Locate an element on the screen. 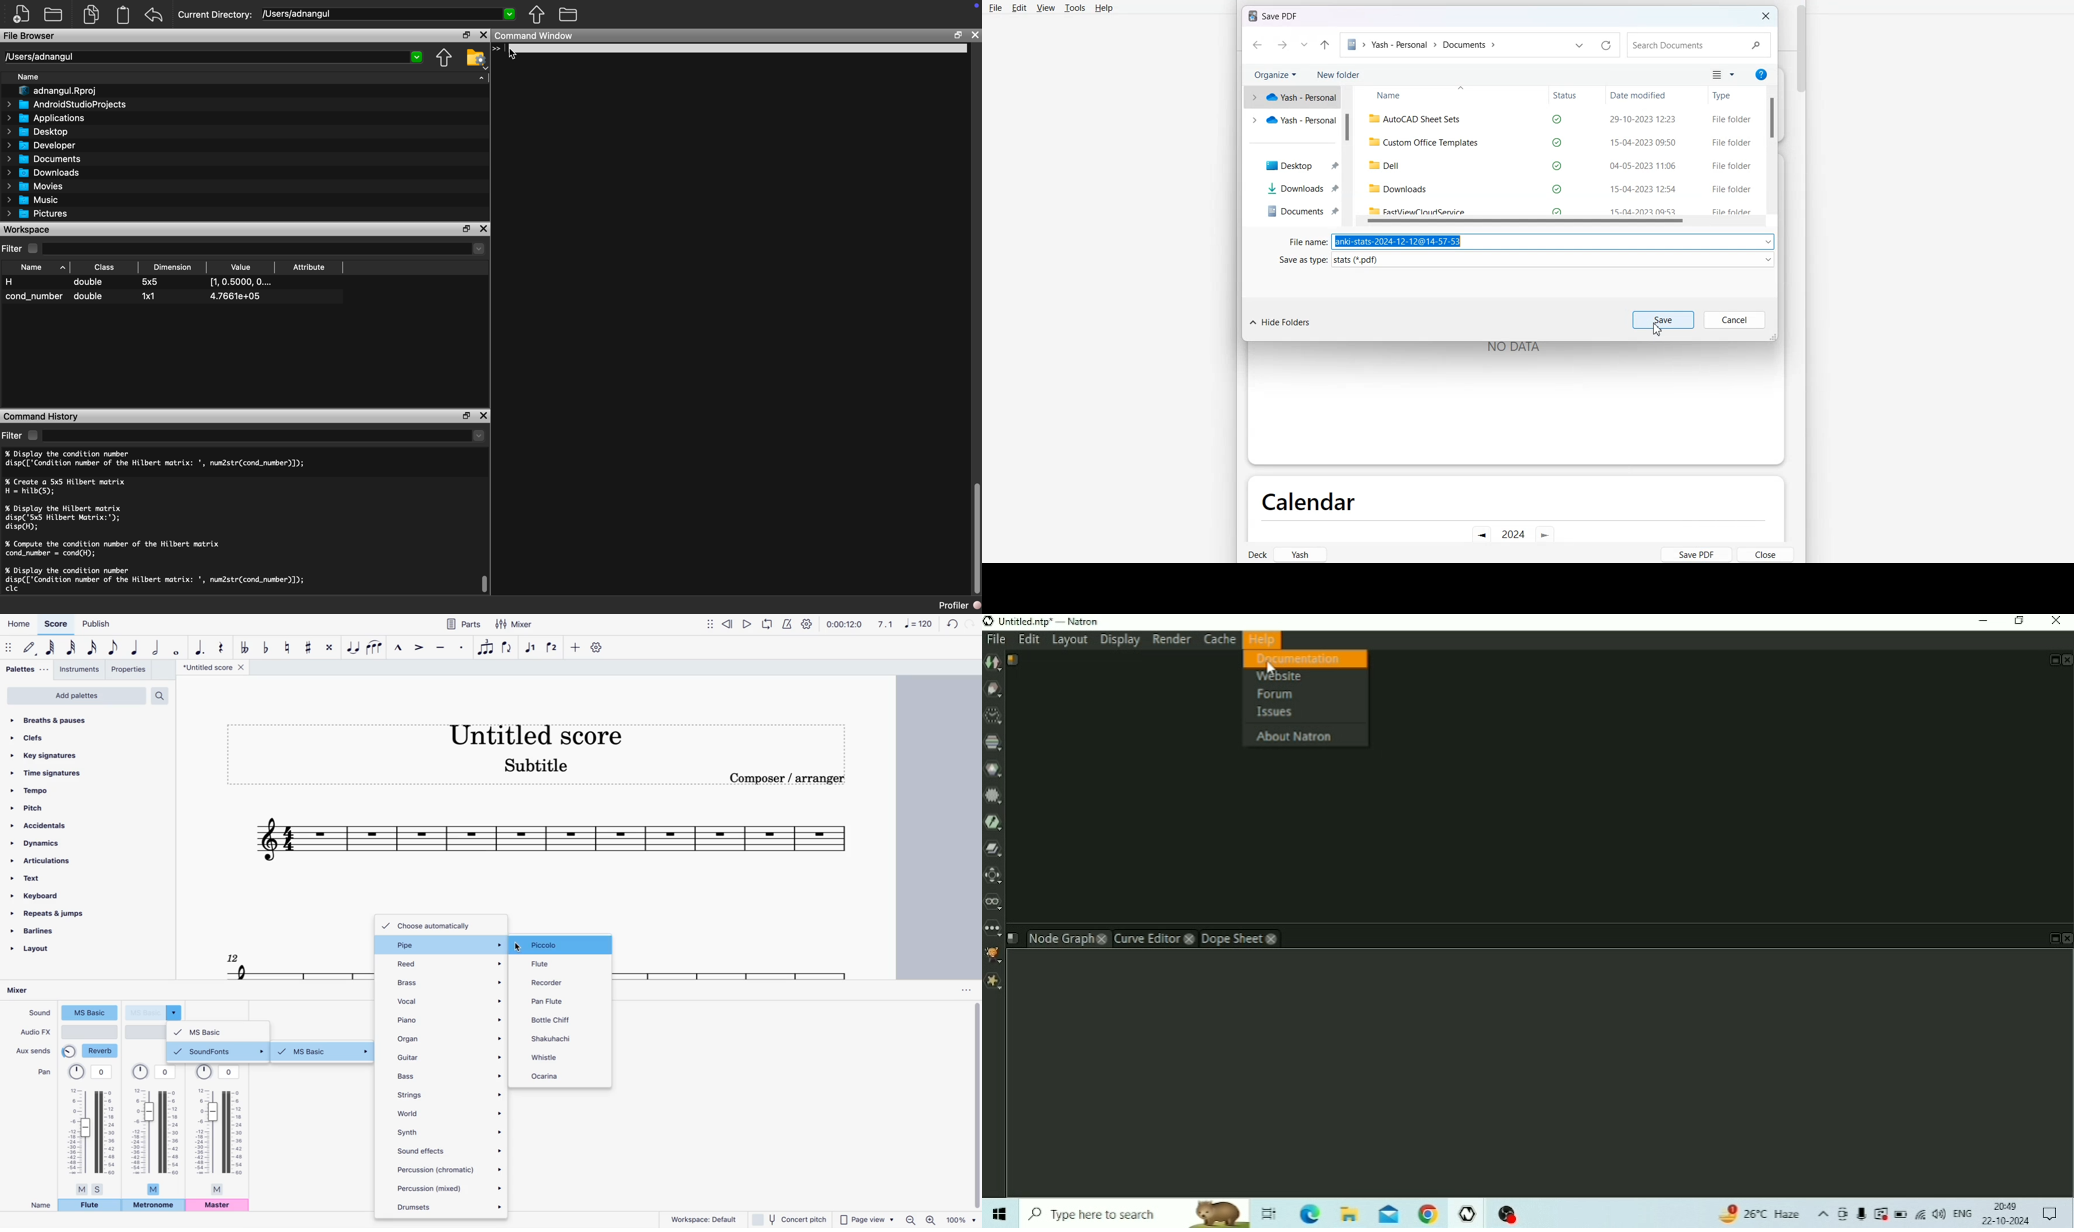 The width and height of the screenshot is (2100, 1232). tenuto is located at coordinates (439, 648).